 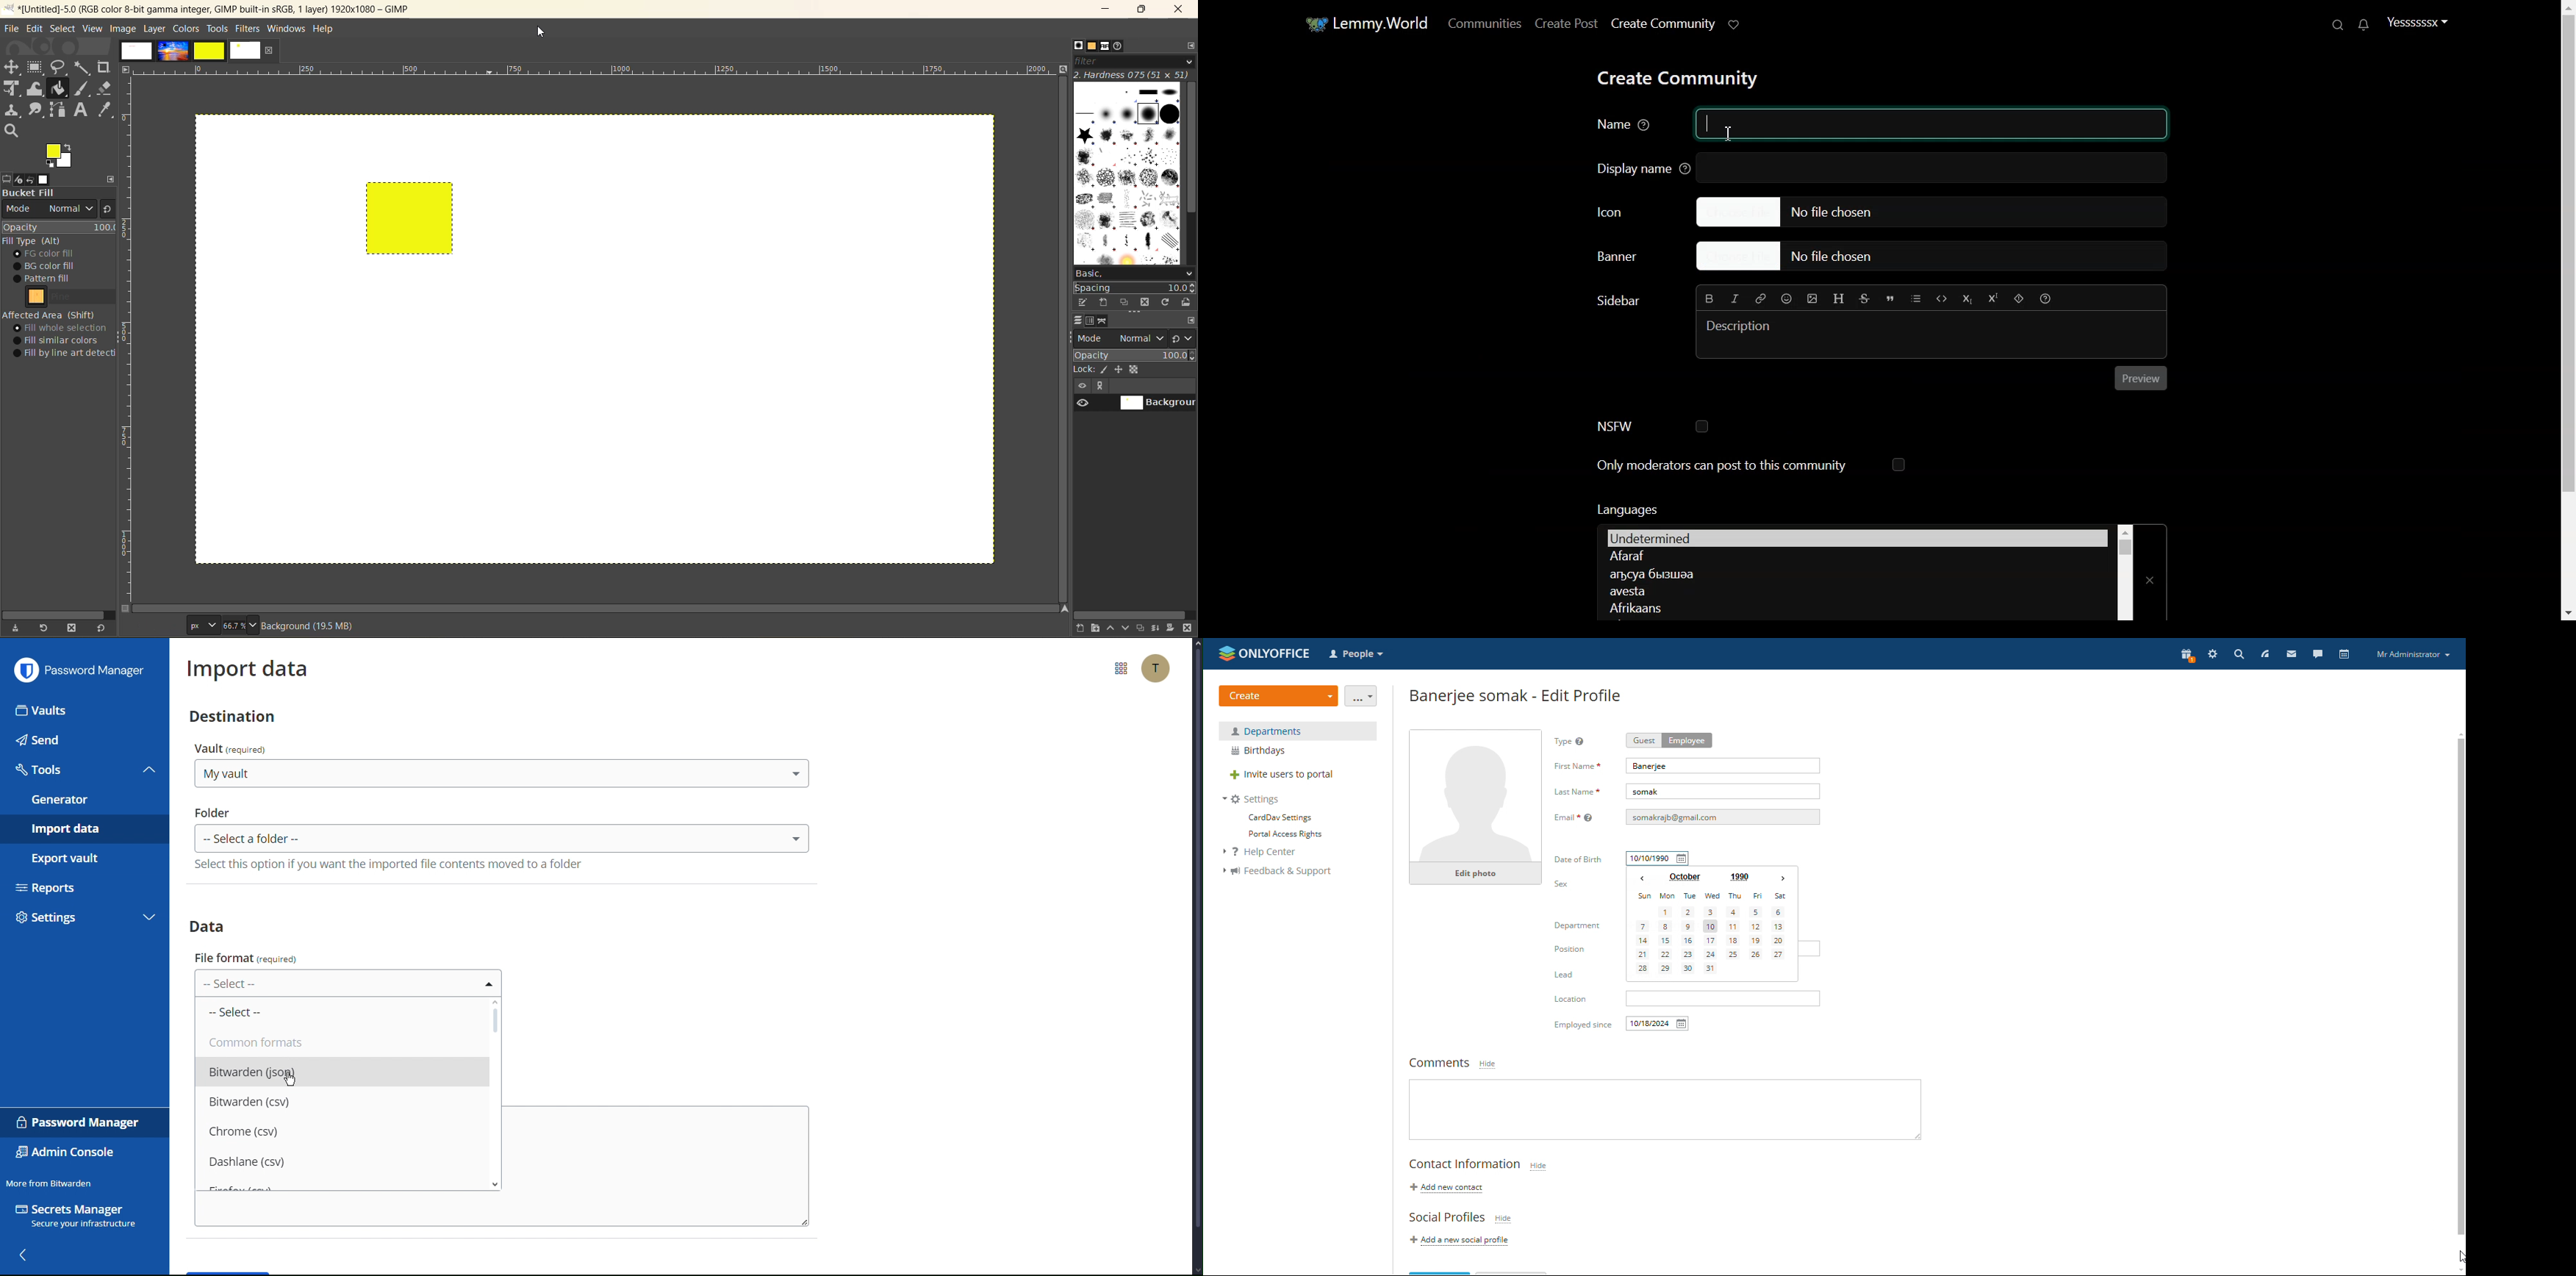 I want to click on scroll up, so click(x=2458, y=733).